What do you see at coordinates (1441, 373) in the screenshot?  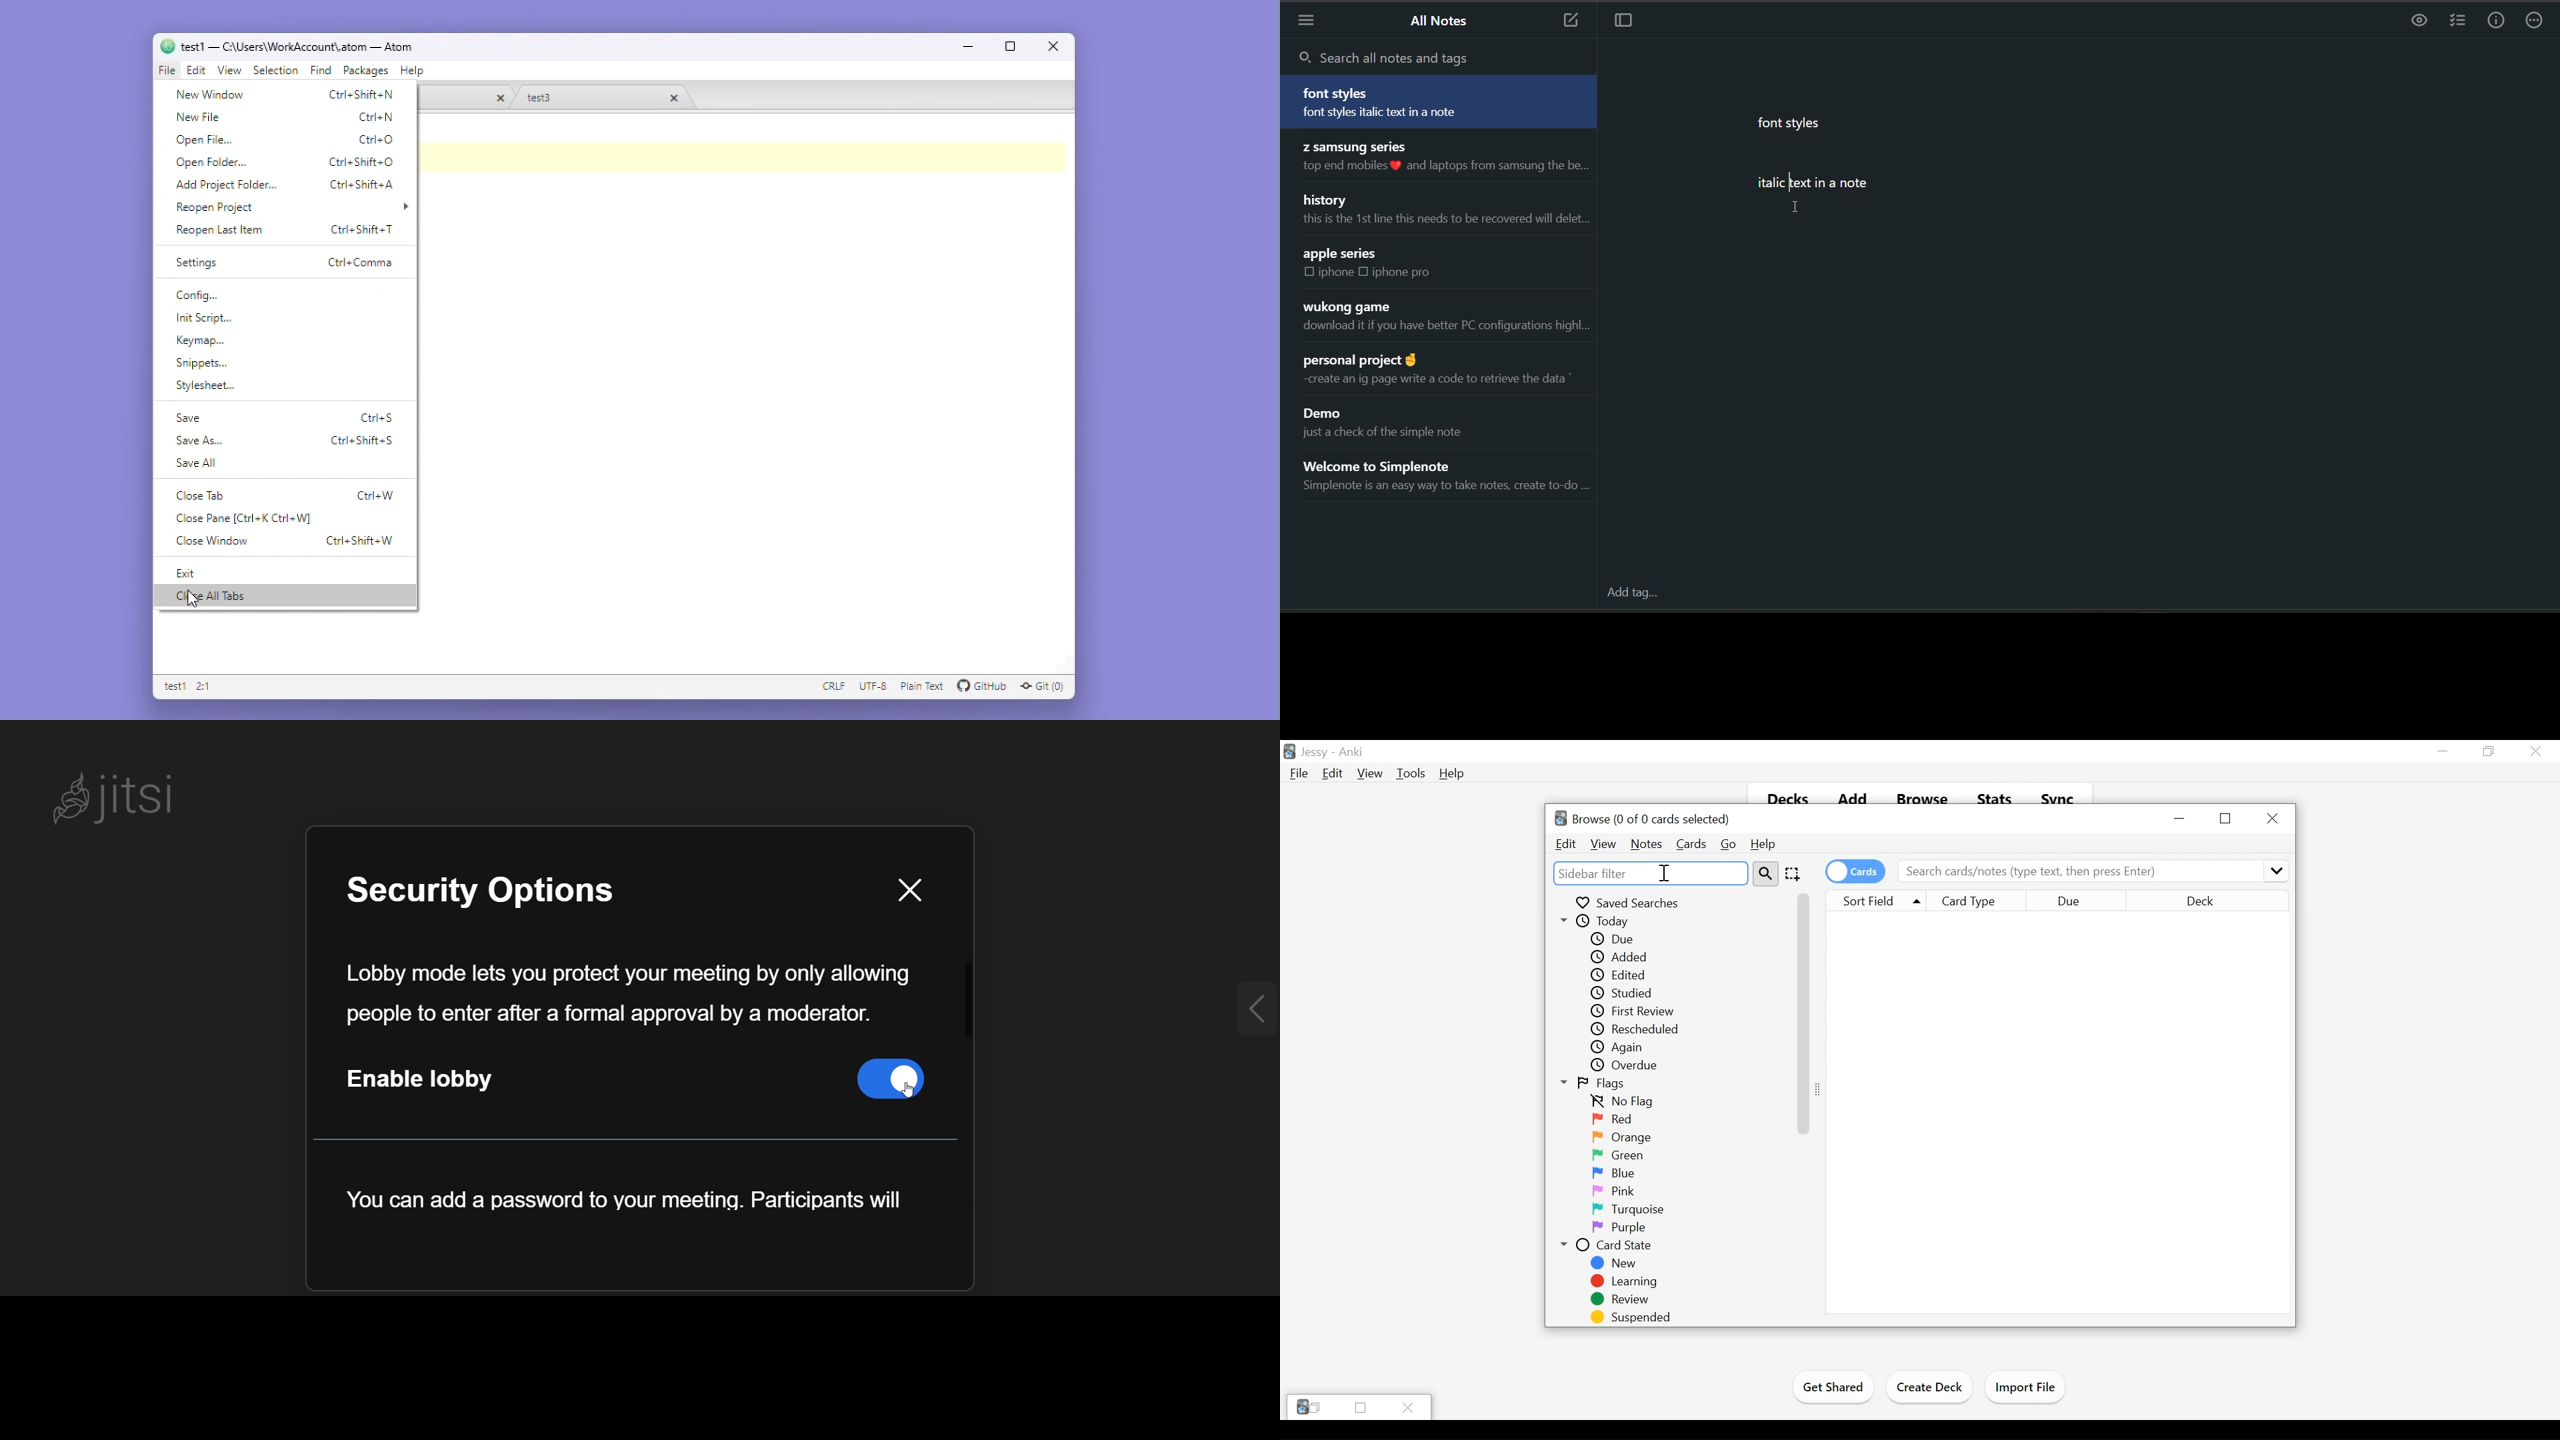 I see `note title and preview` at bounding box center [1441, 373].